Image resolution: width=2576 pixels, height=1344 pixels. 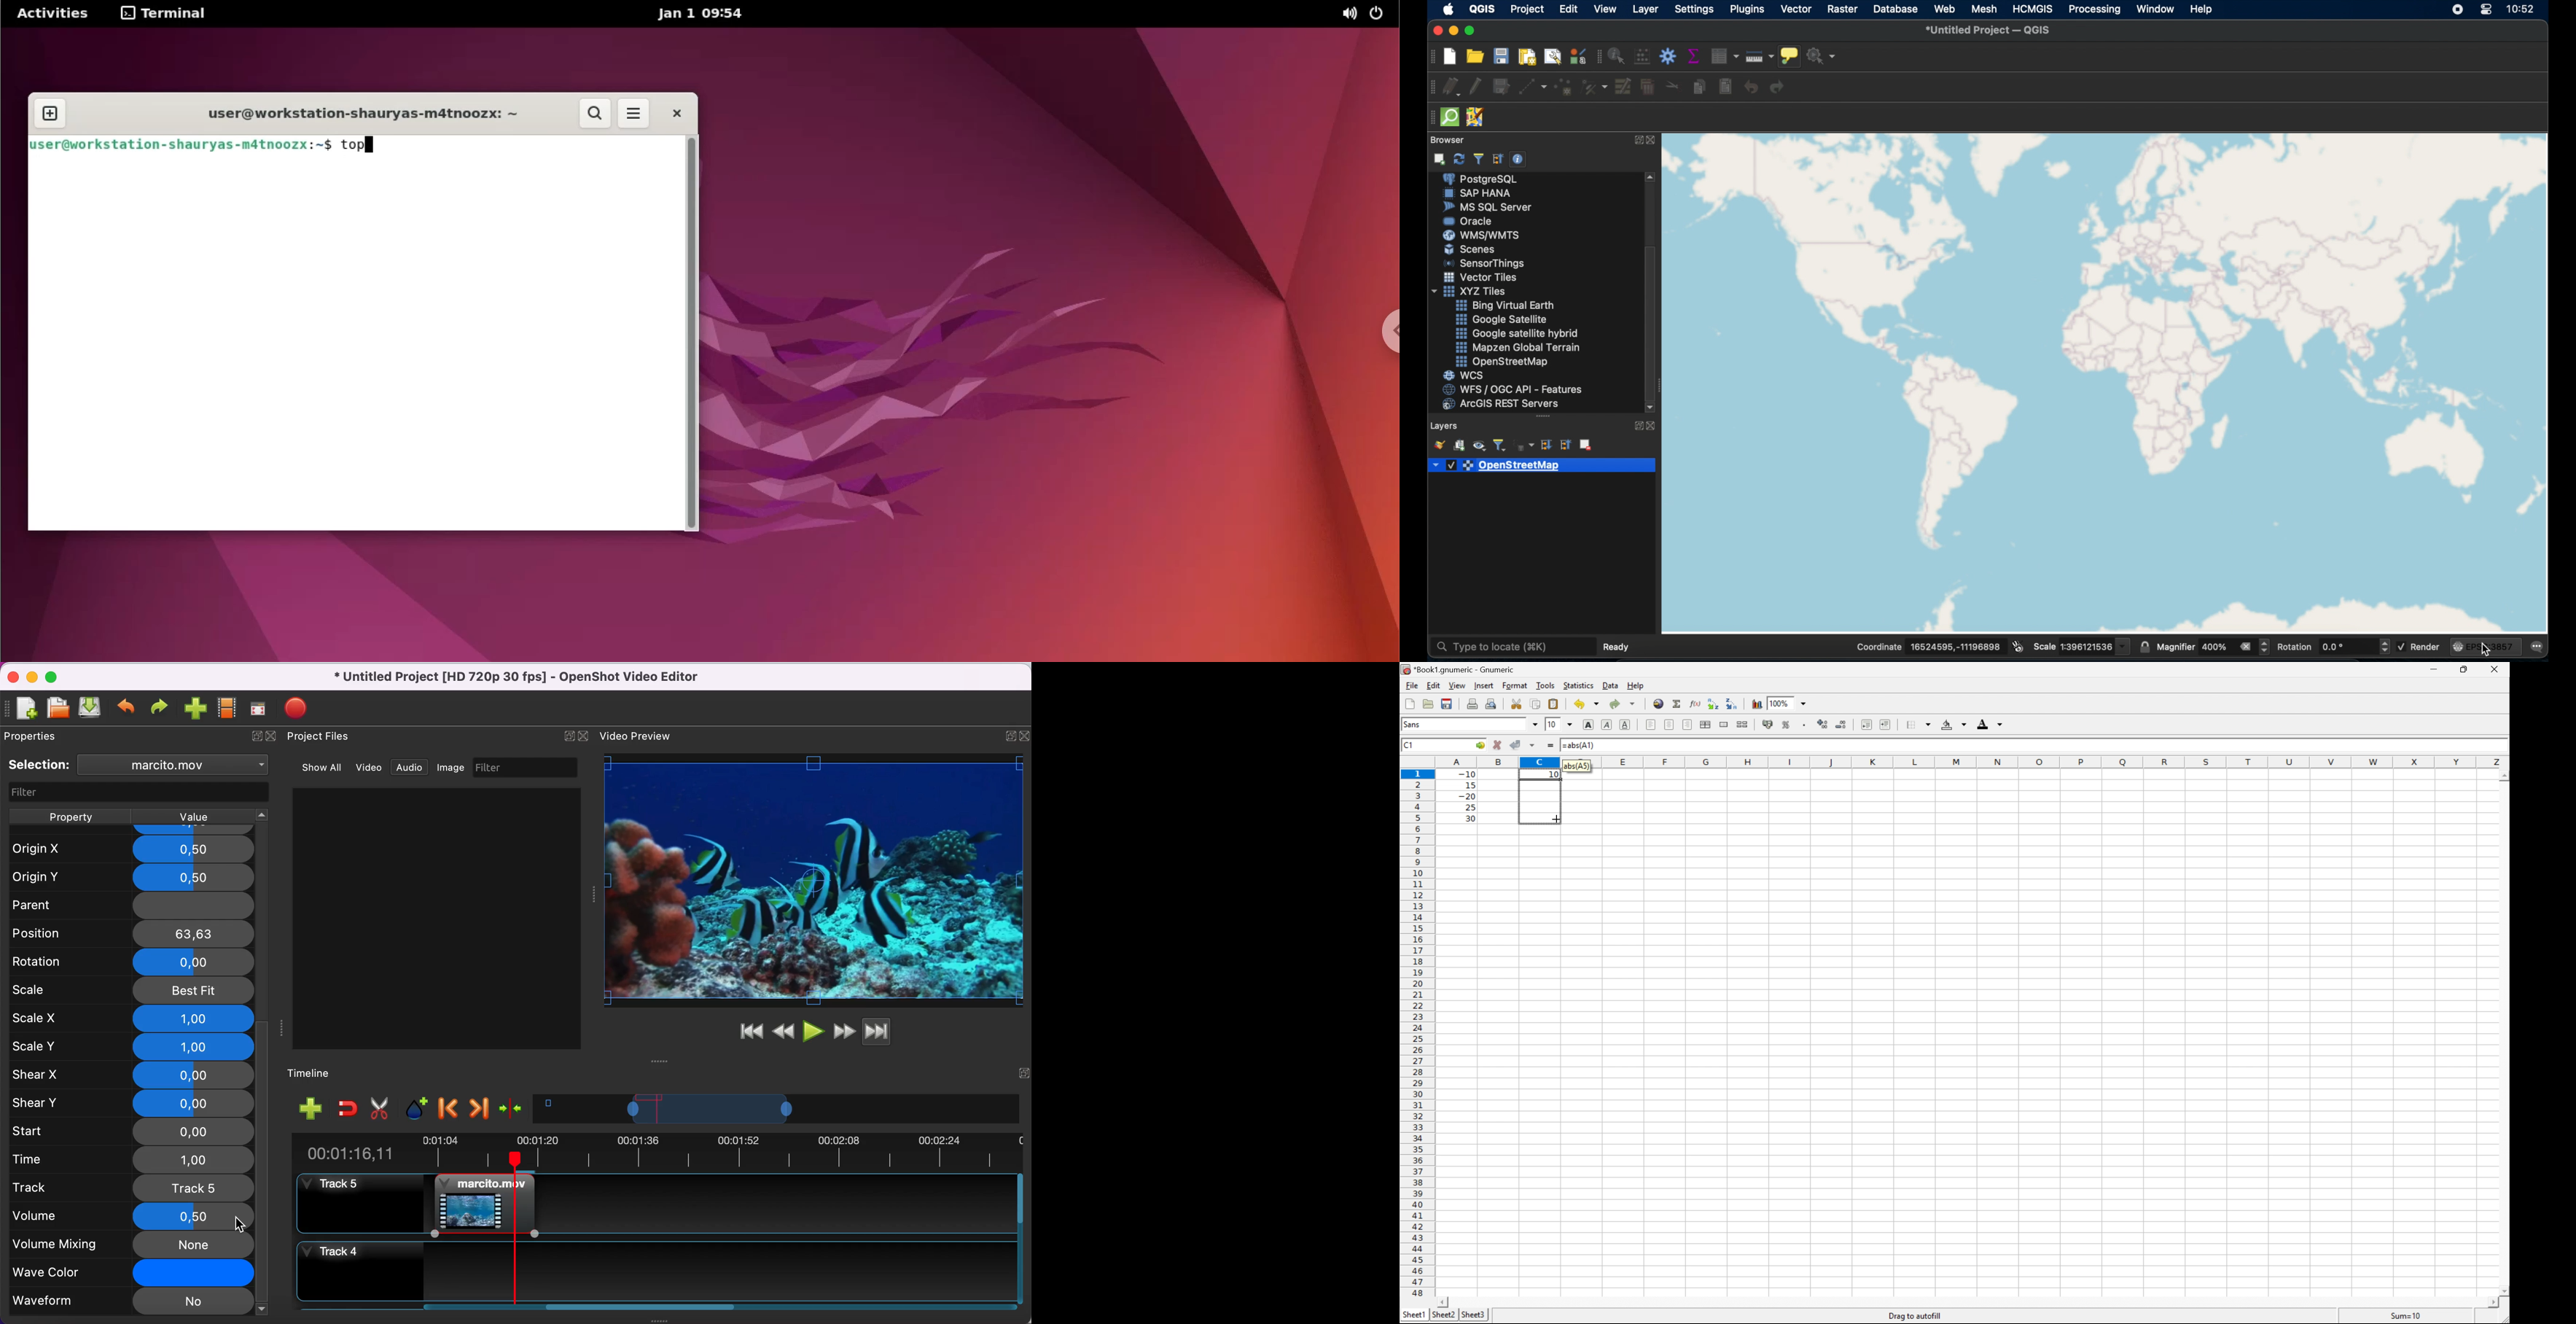 I want to click on File, so click(x=1410, y=704).